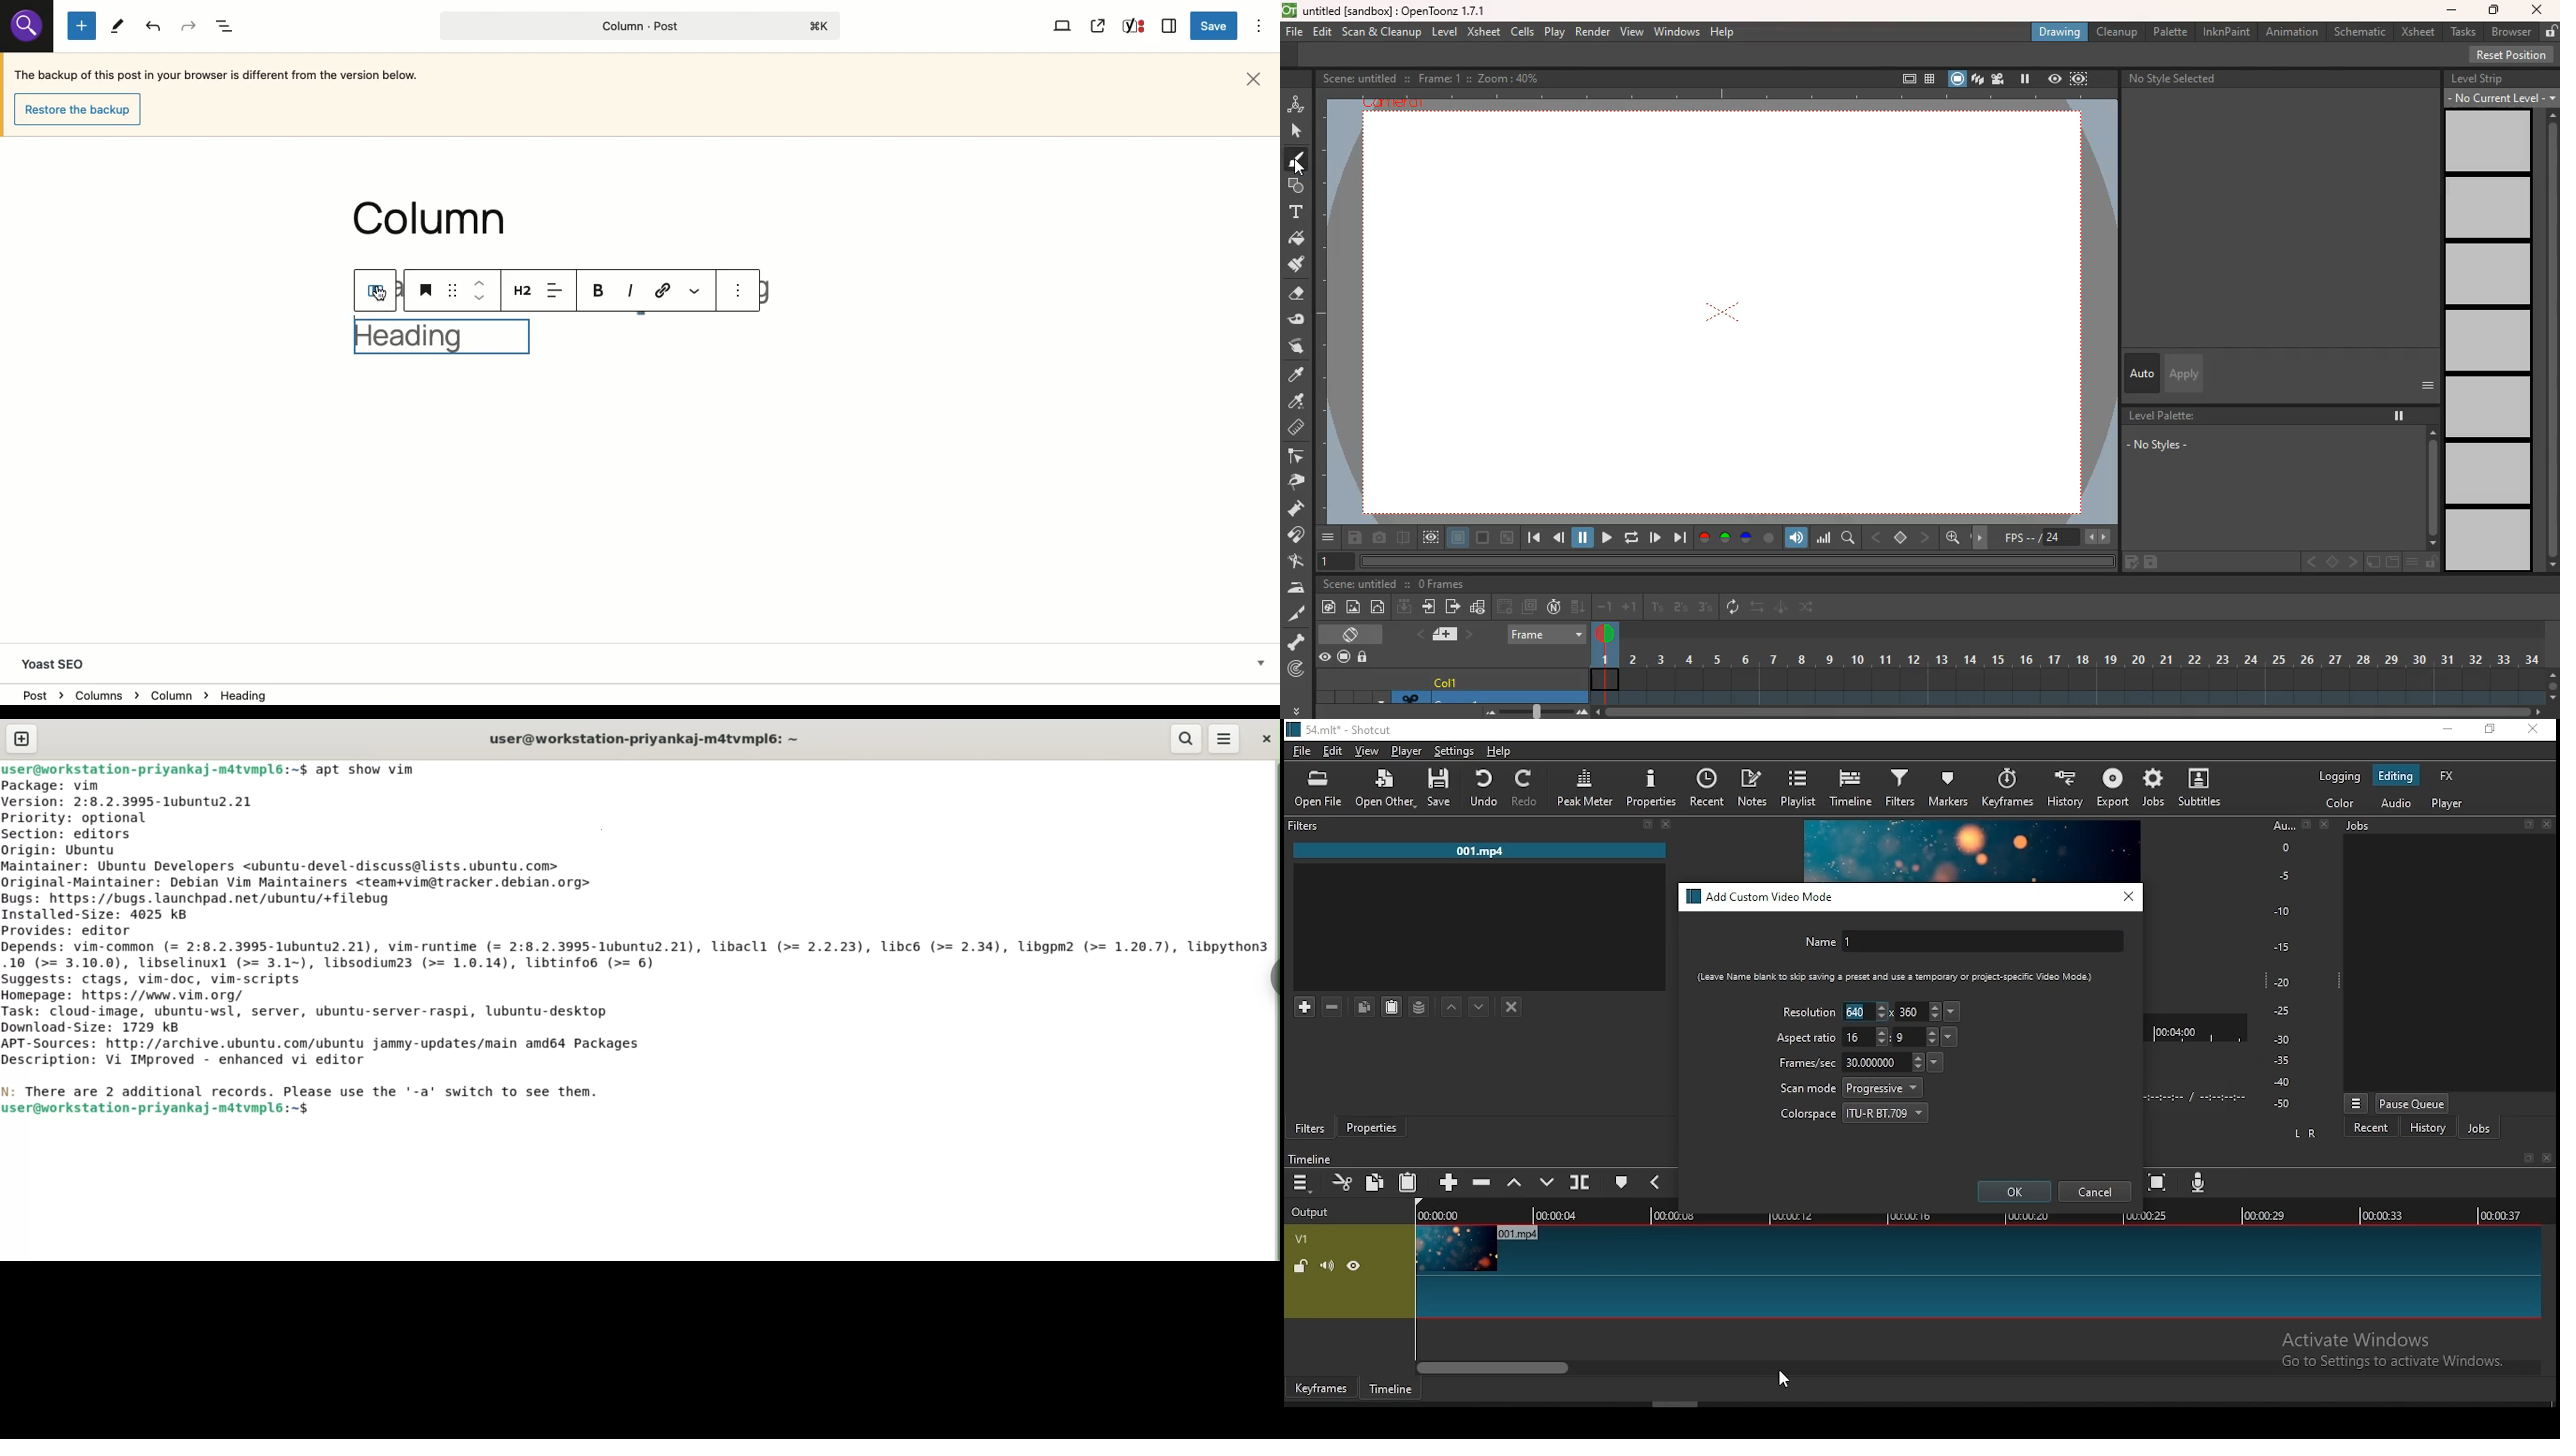  I want to click on scroll, so click(1675, 1404).